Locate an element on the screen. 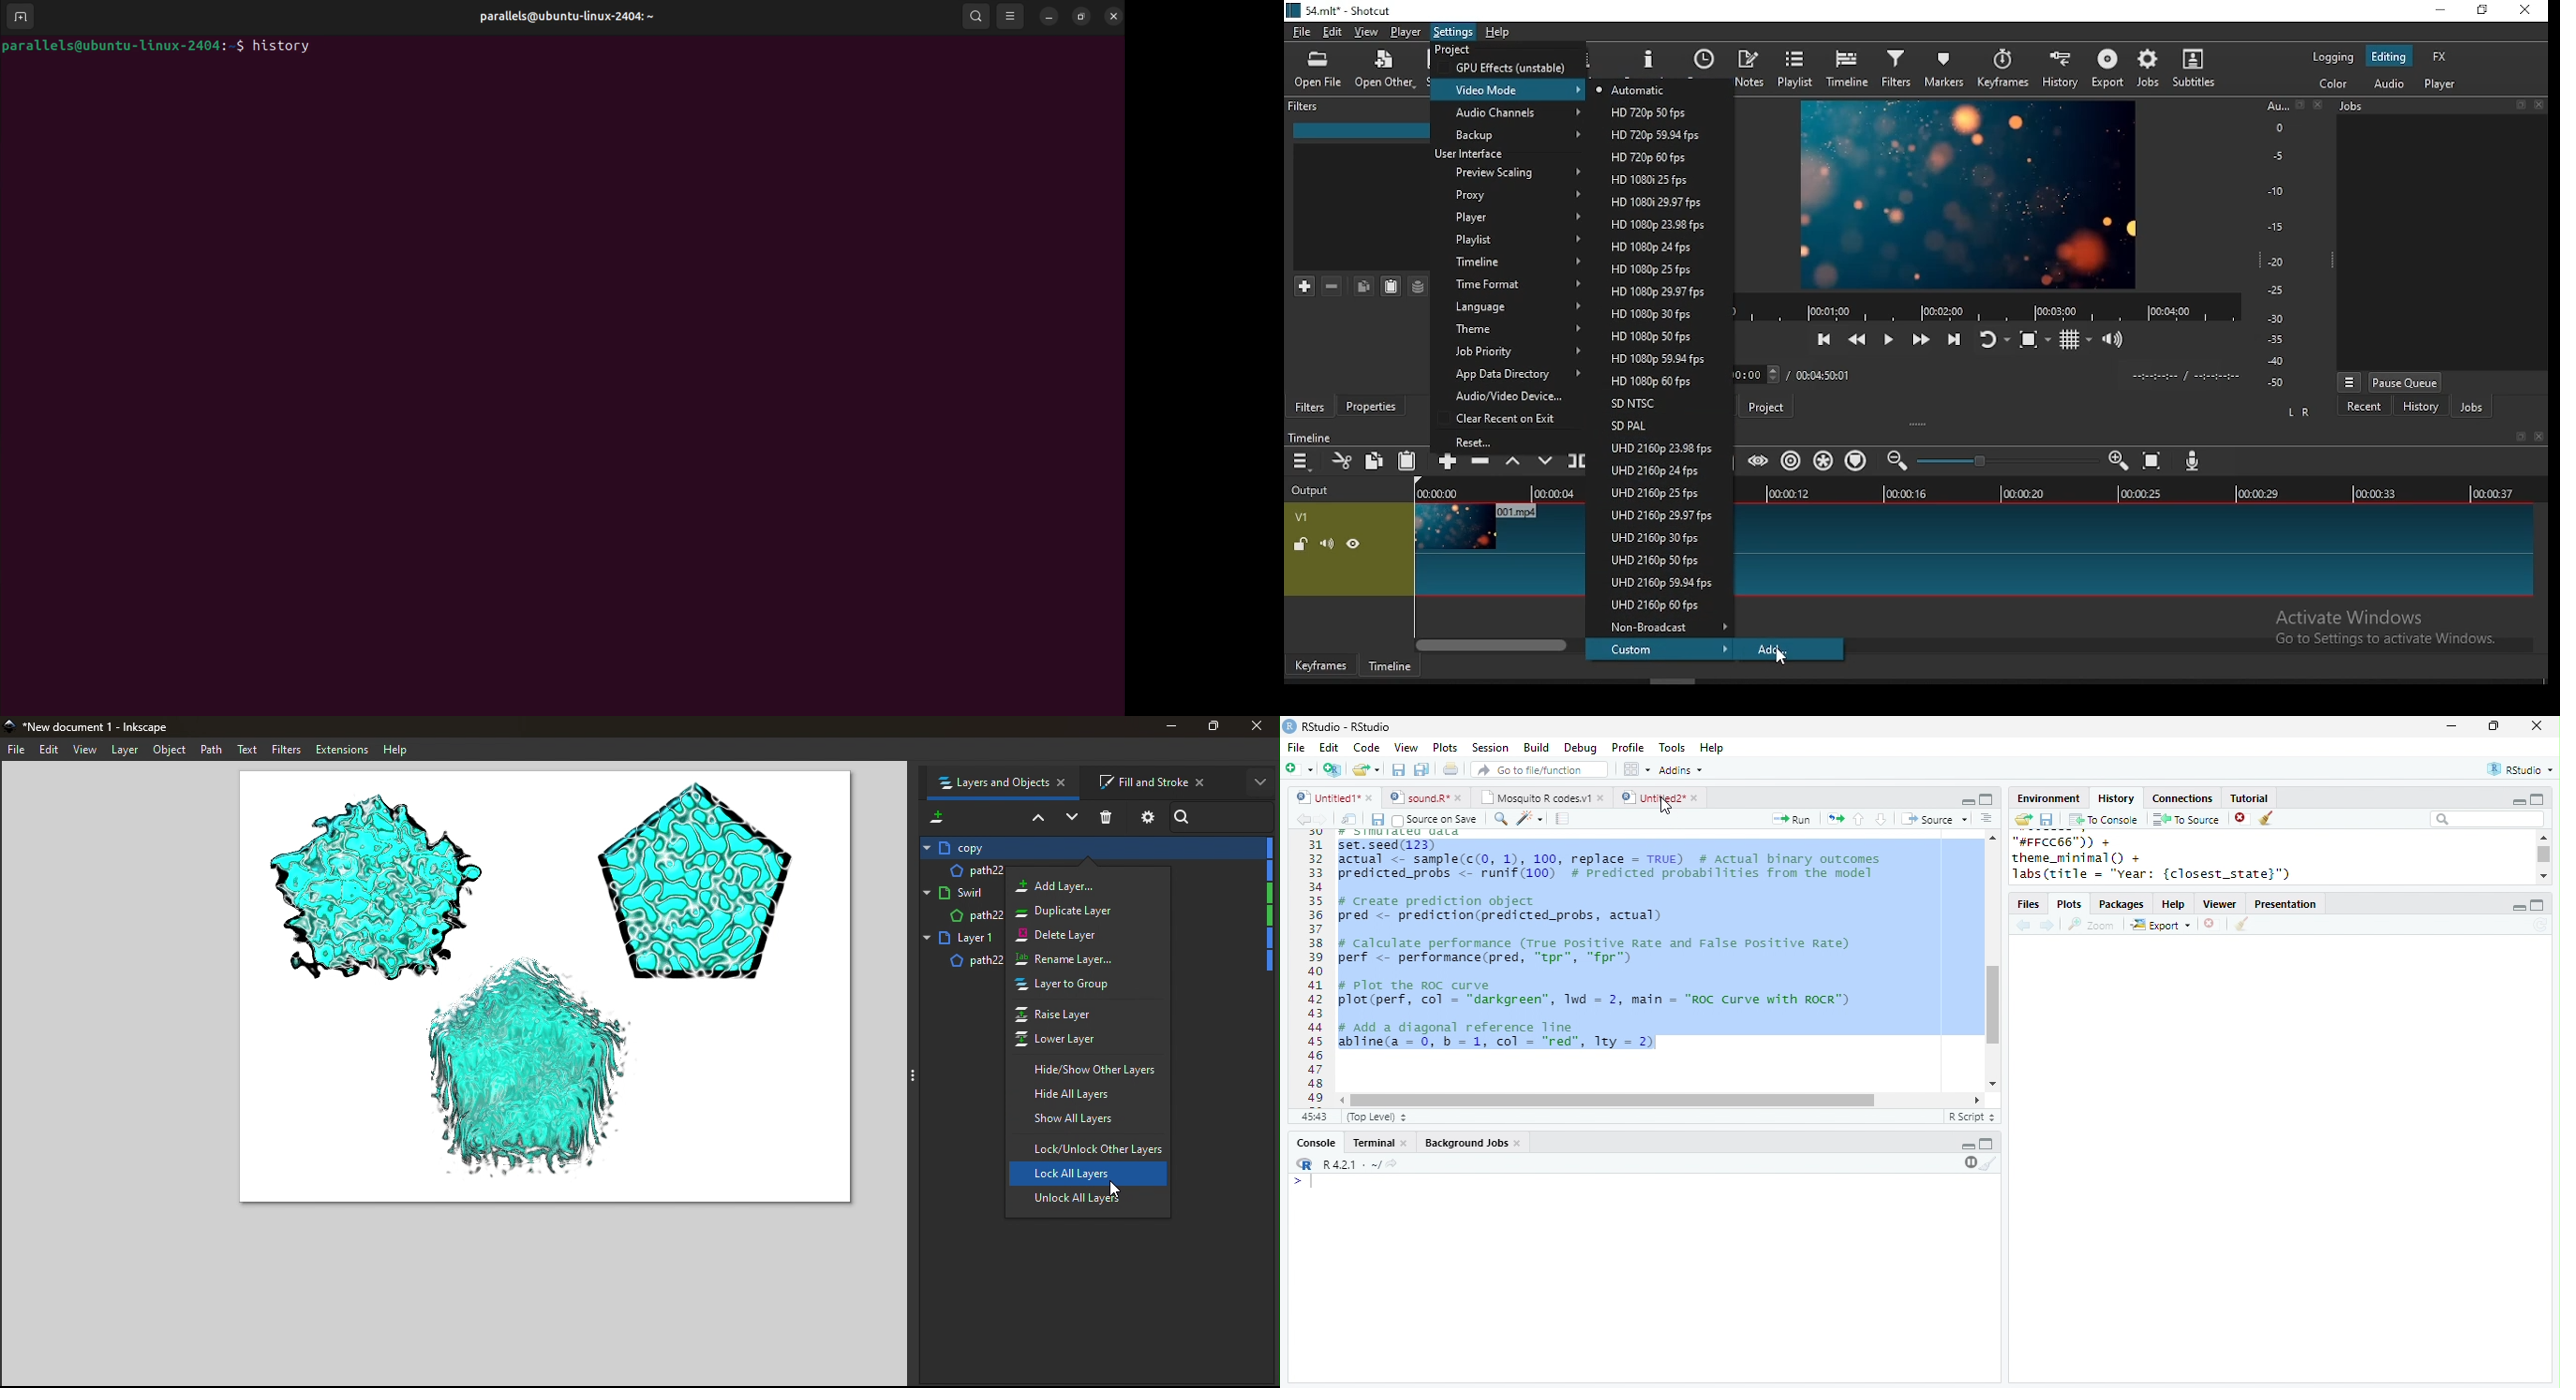 The height and width of the screenshot is (1400, 2576). clear is located at coordinates (2241, 925).